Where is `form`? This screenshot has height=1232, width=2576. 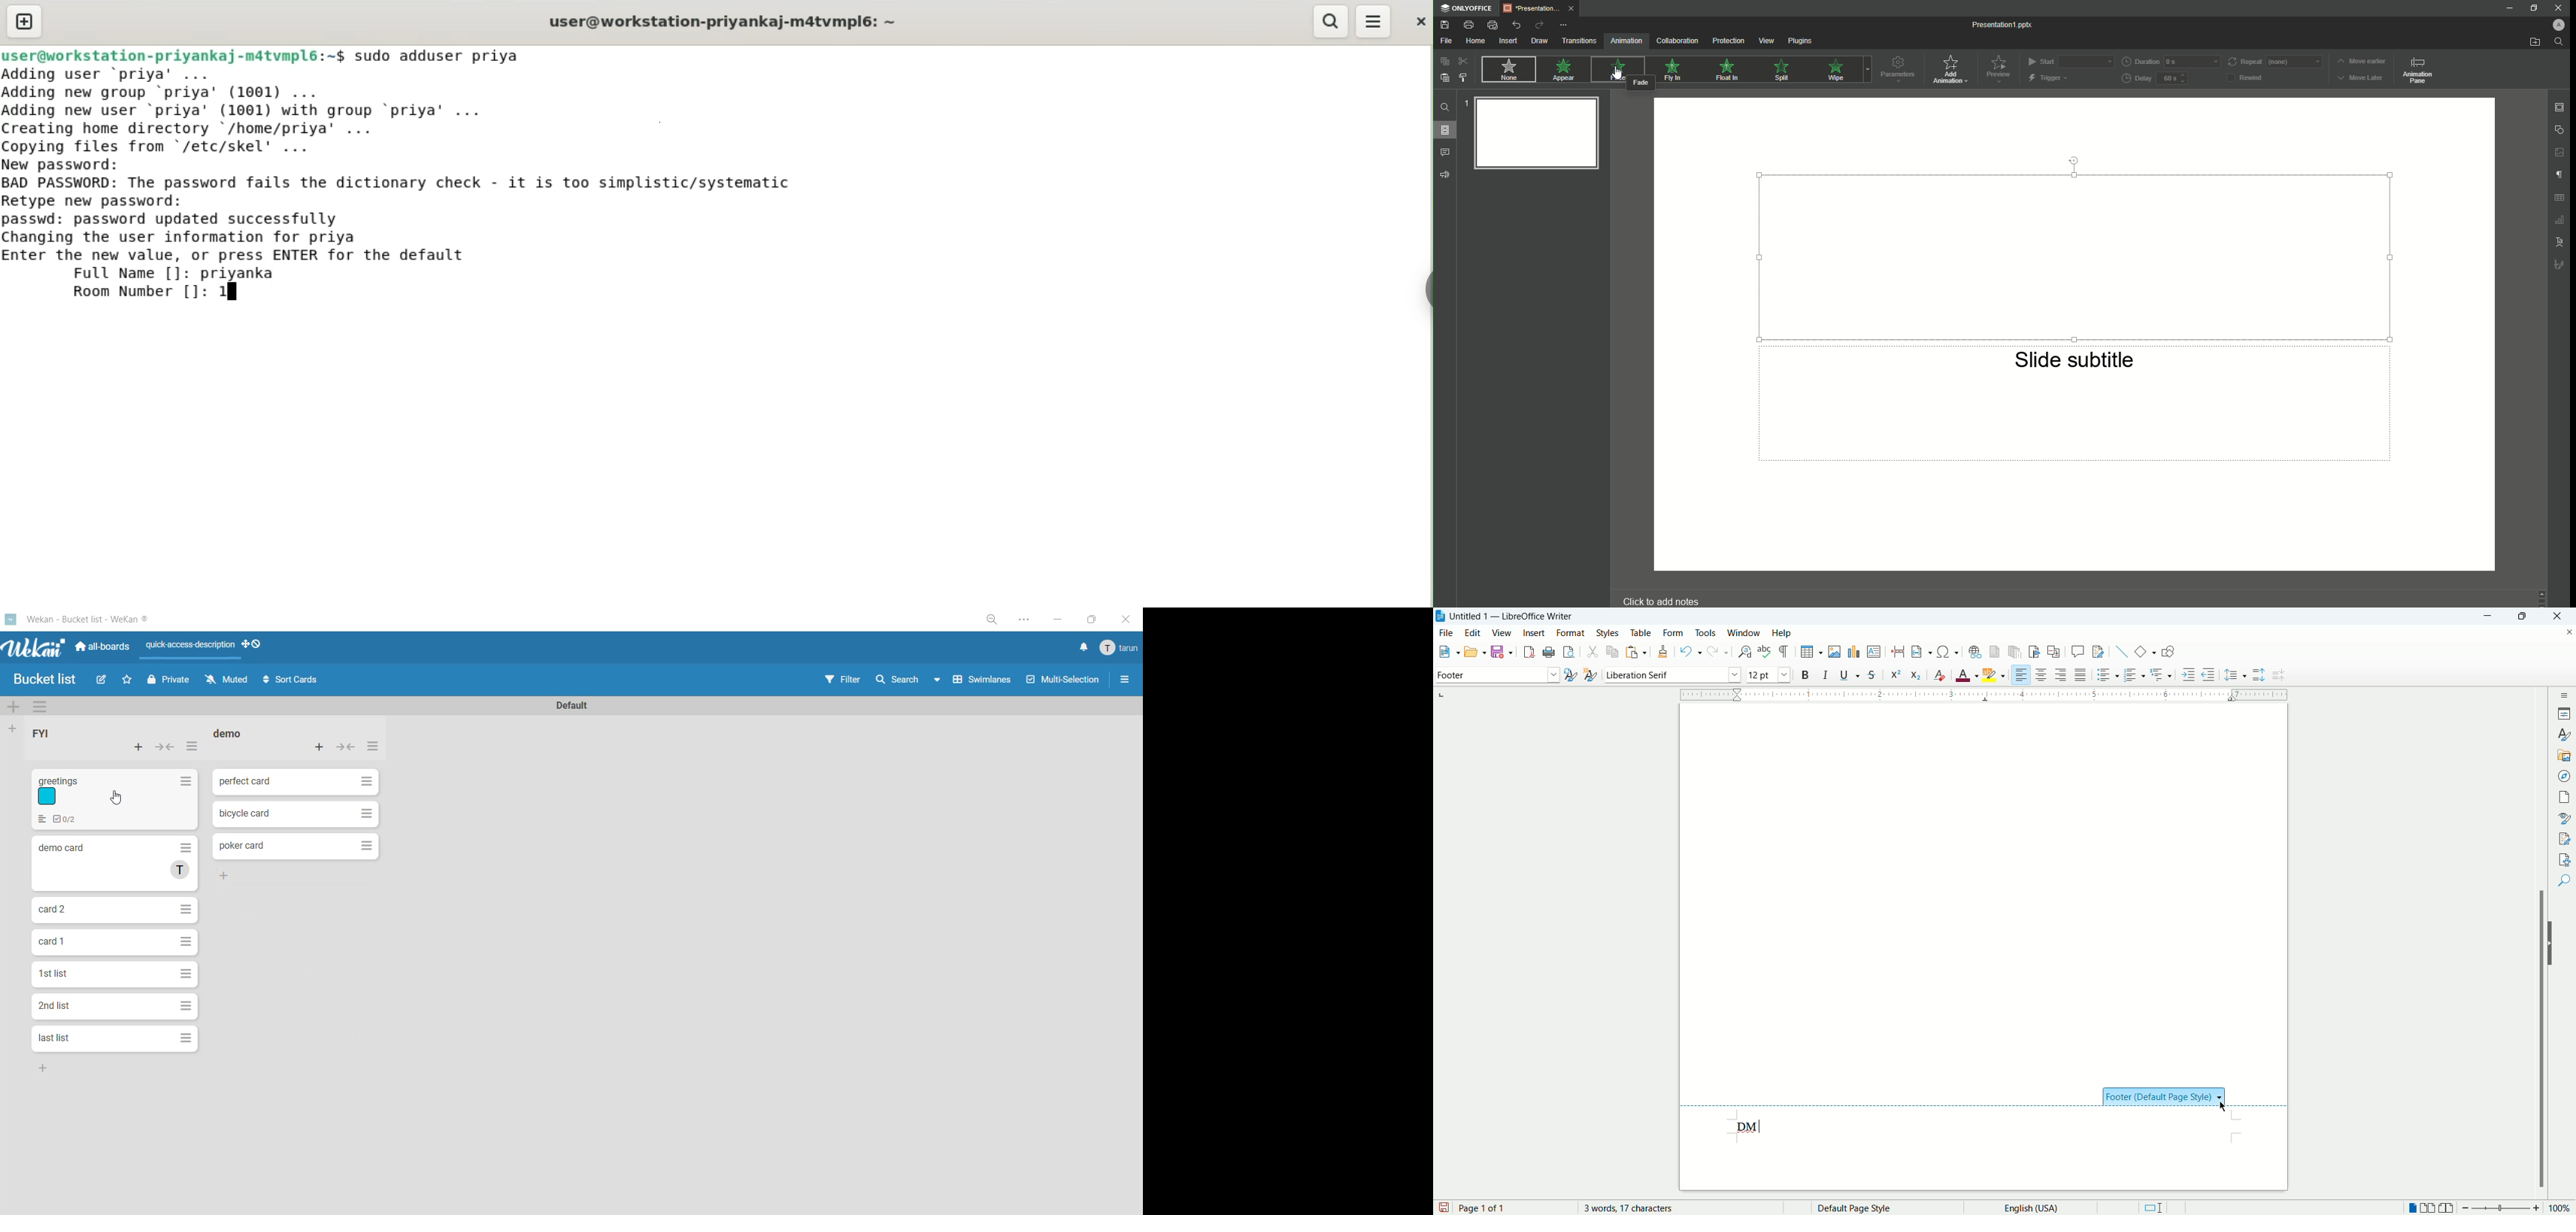
form is located at coordinates (1674, 632).